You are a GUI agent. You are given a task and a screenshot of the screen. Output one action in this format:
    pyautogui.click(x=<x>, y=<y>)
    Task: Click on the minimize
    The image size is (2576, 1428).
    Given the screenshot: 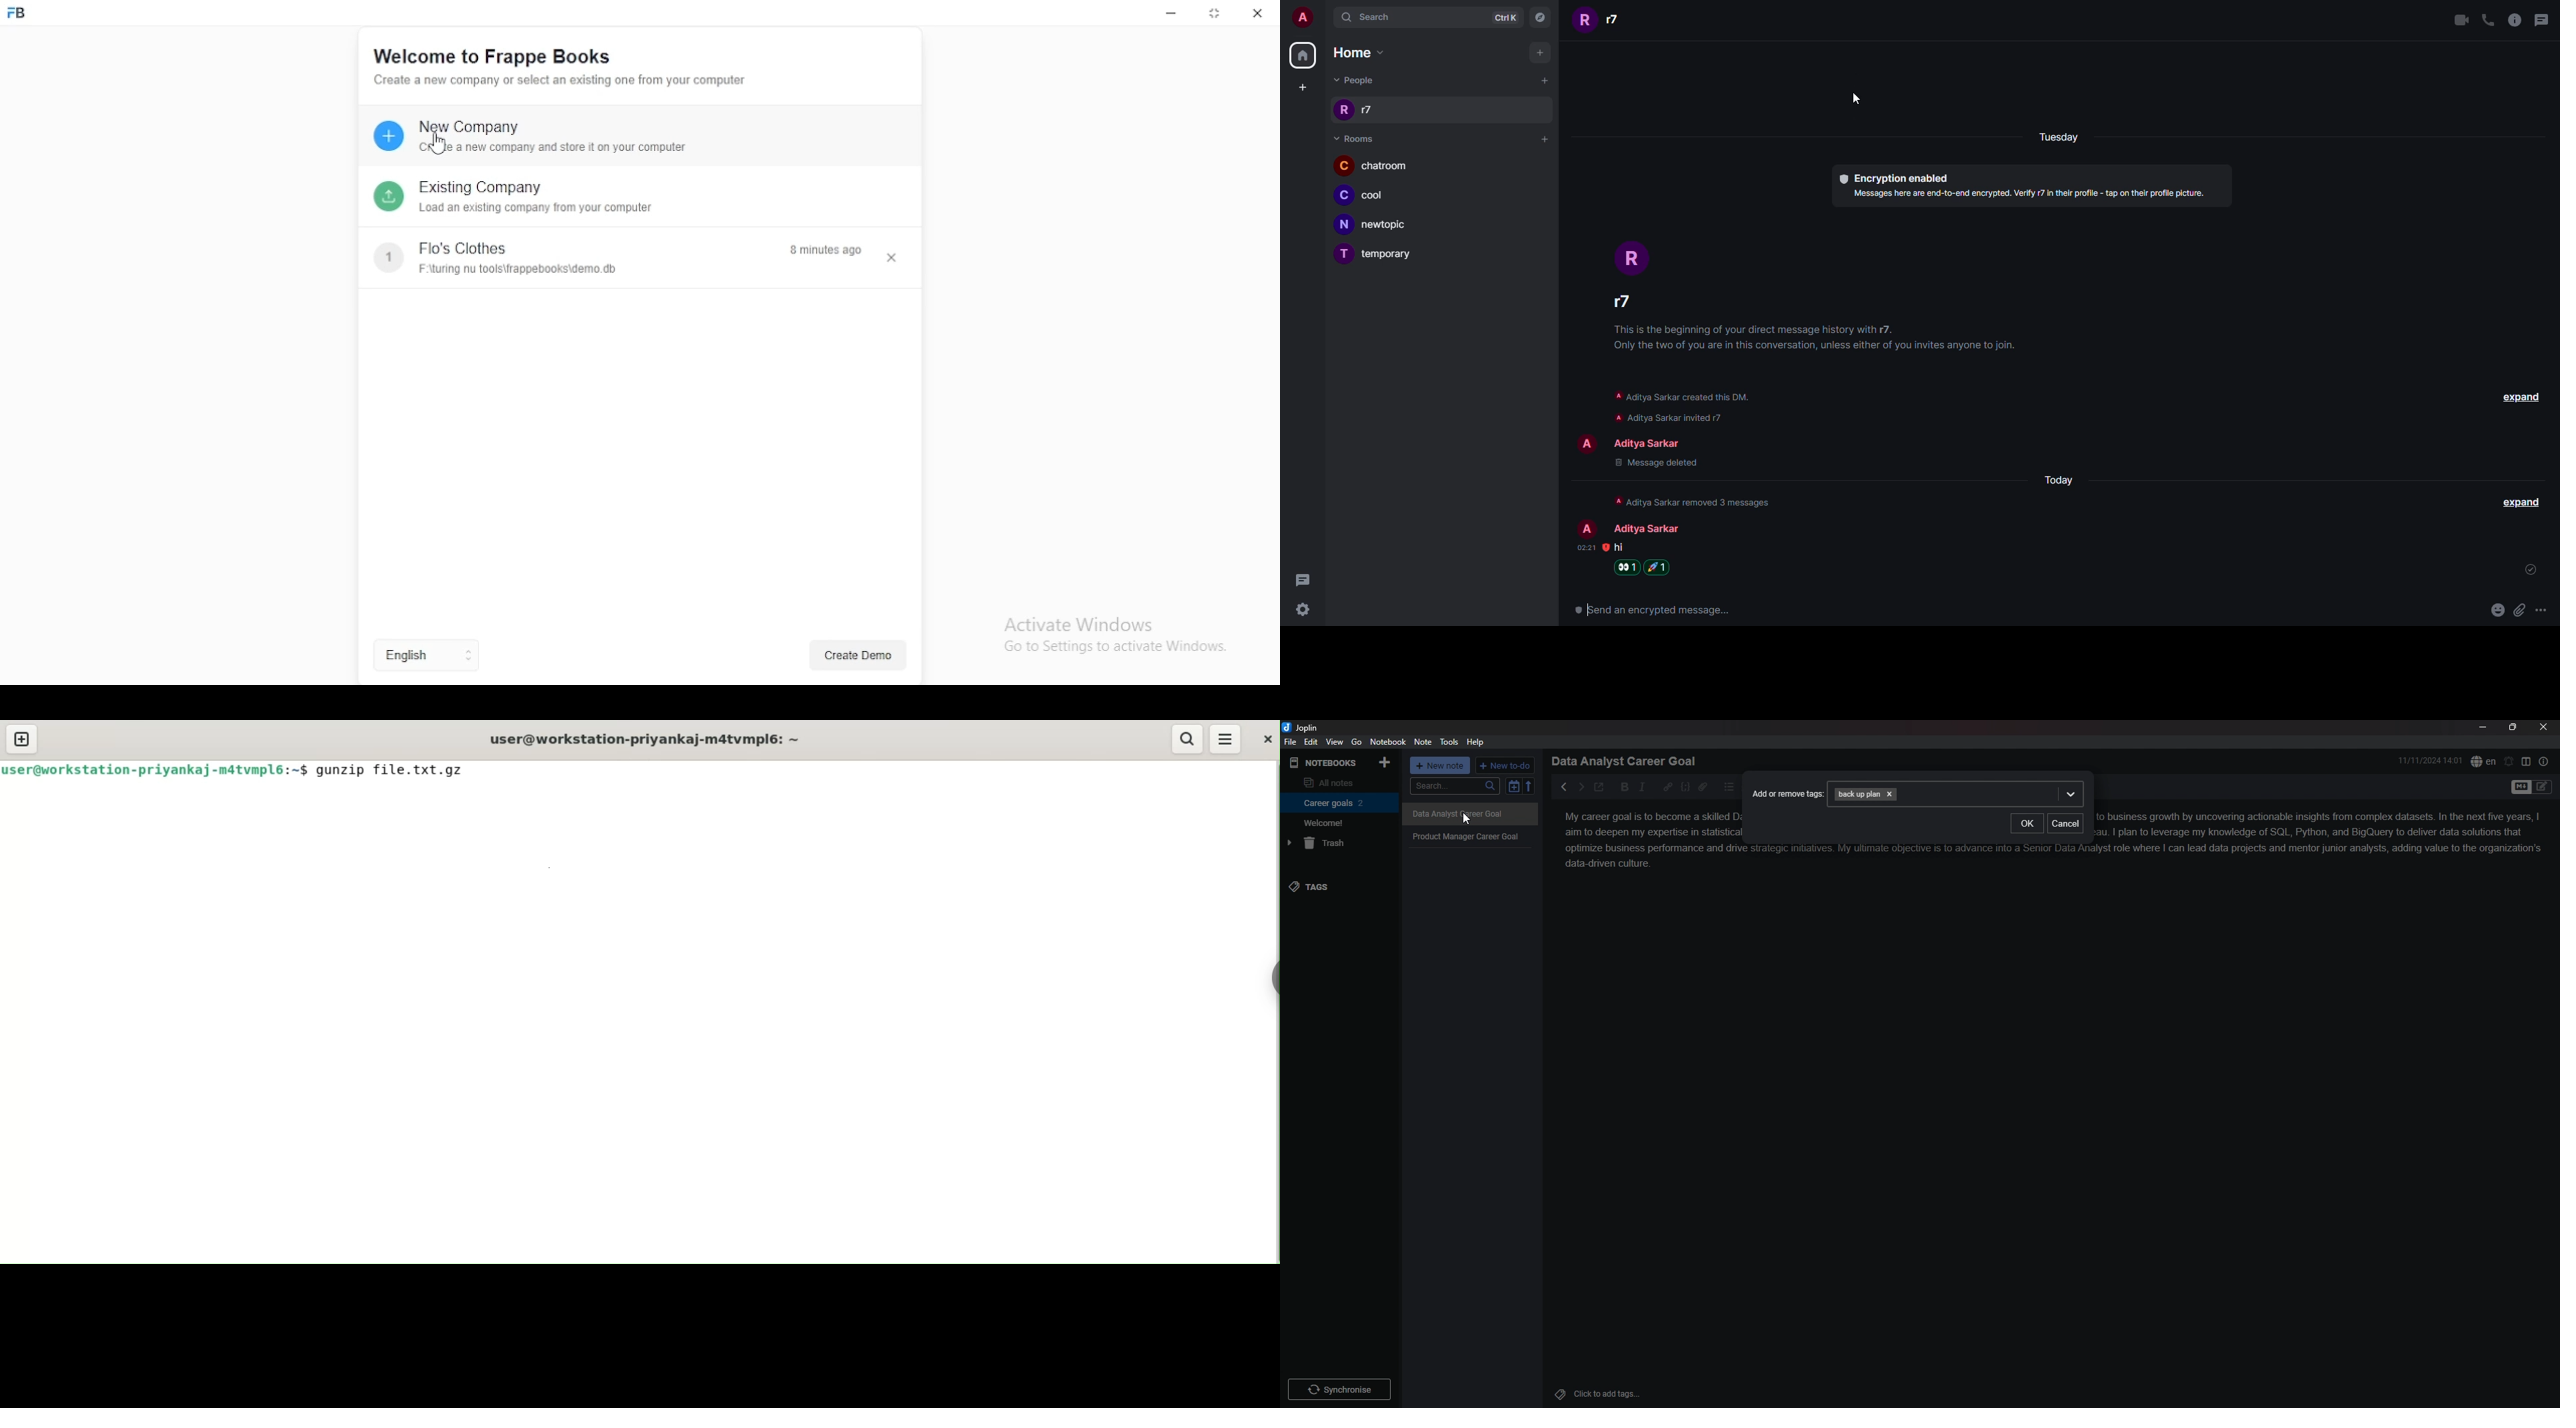 What is the action you would take?
    pyautogui.click(x=1173, y=15)
    